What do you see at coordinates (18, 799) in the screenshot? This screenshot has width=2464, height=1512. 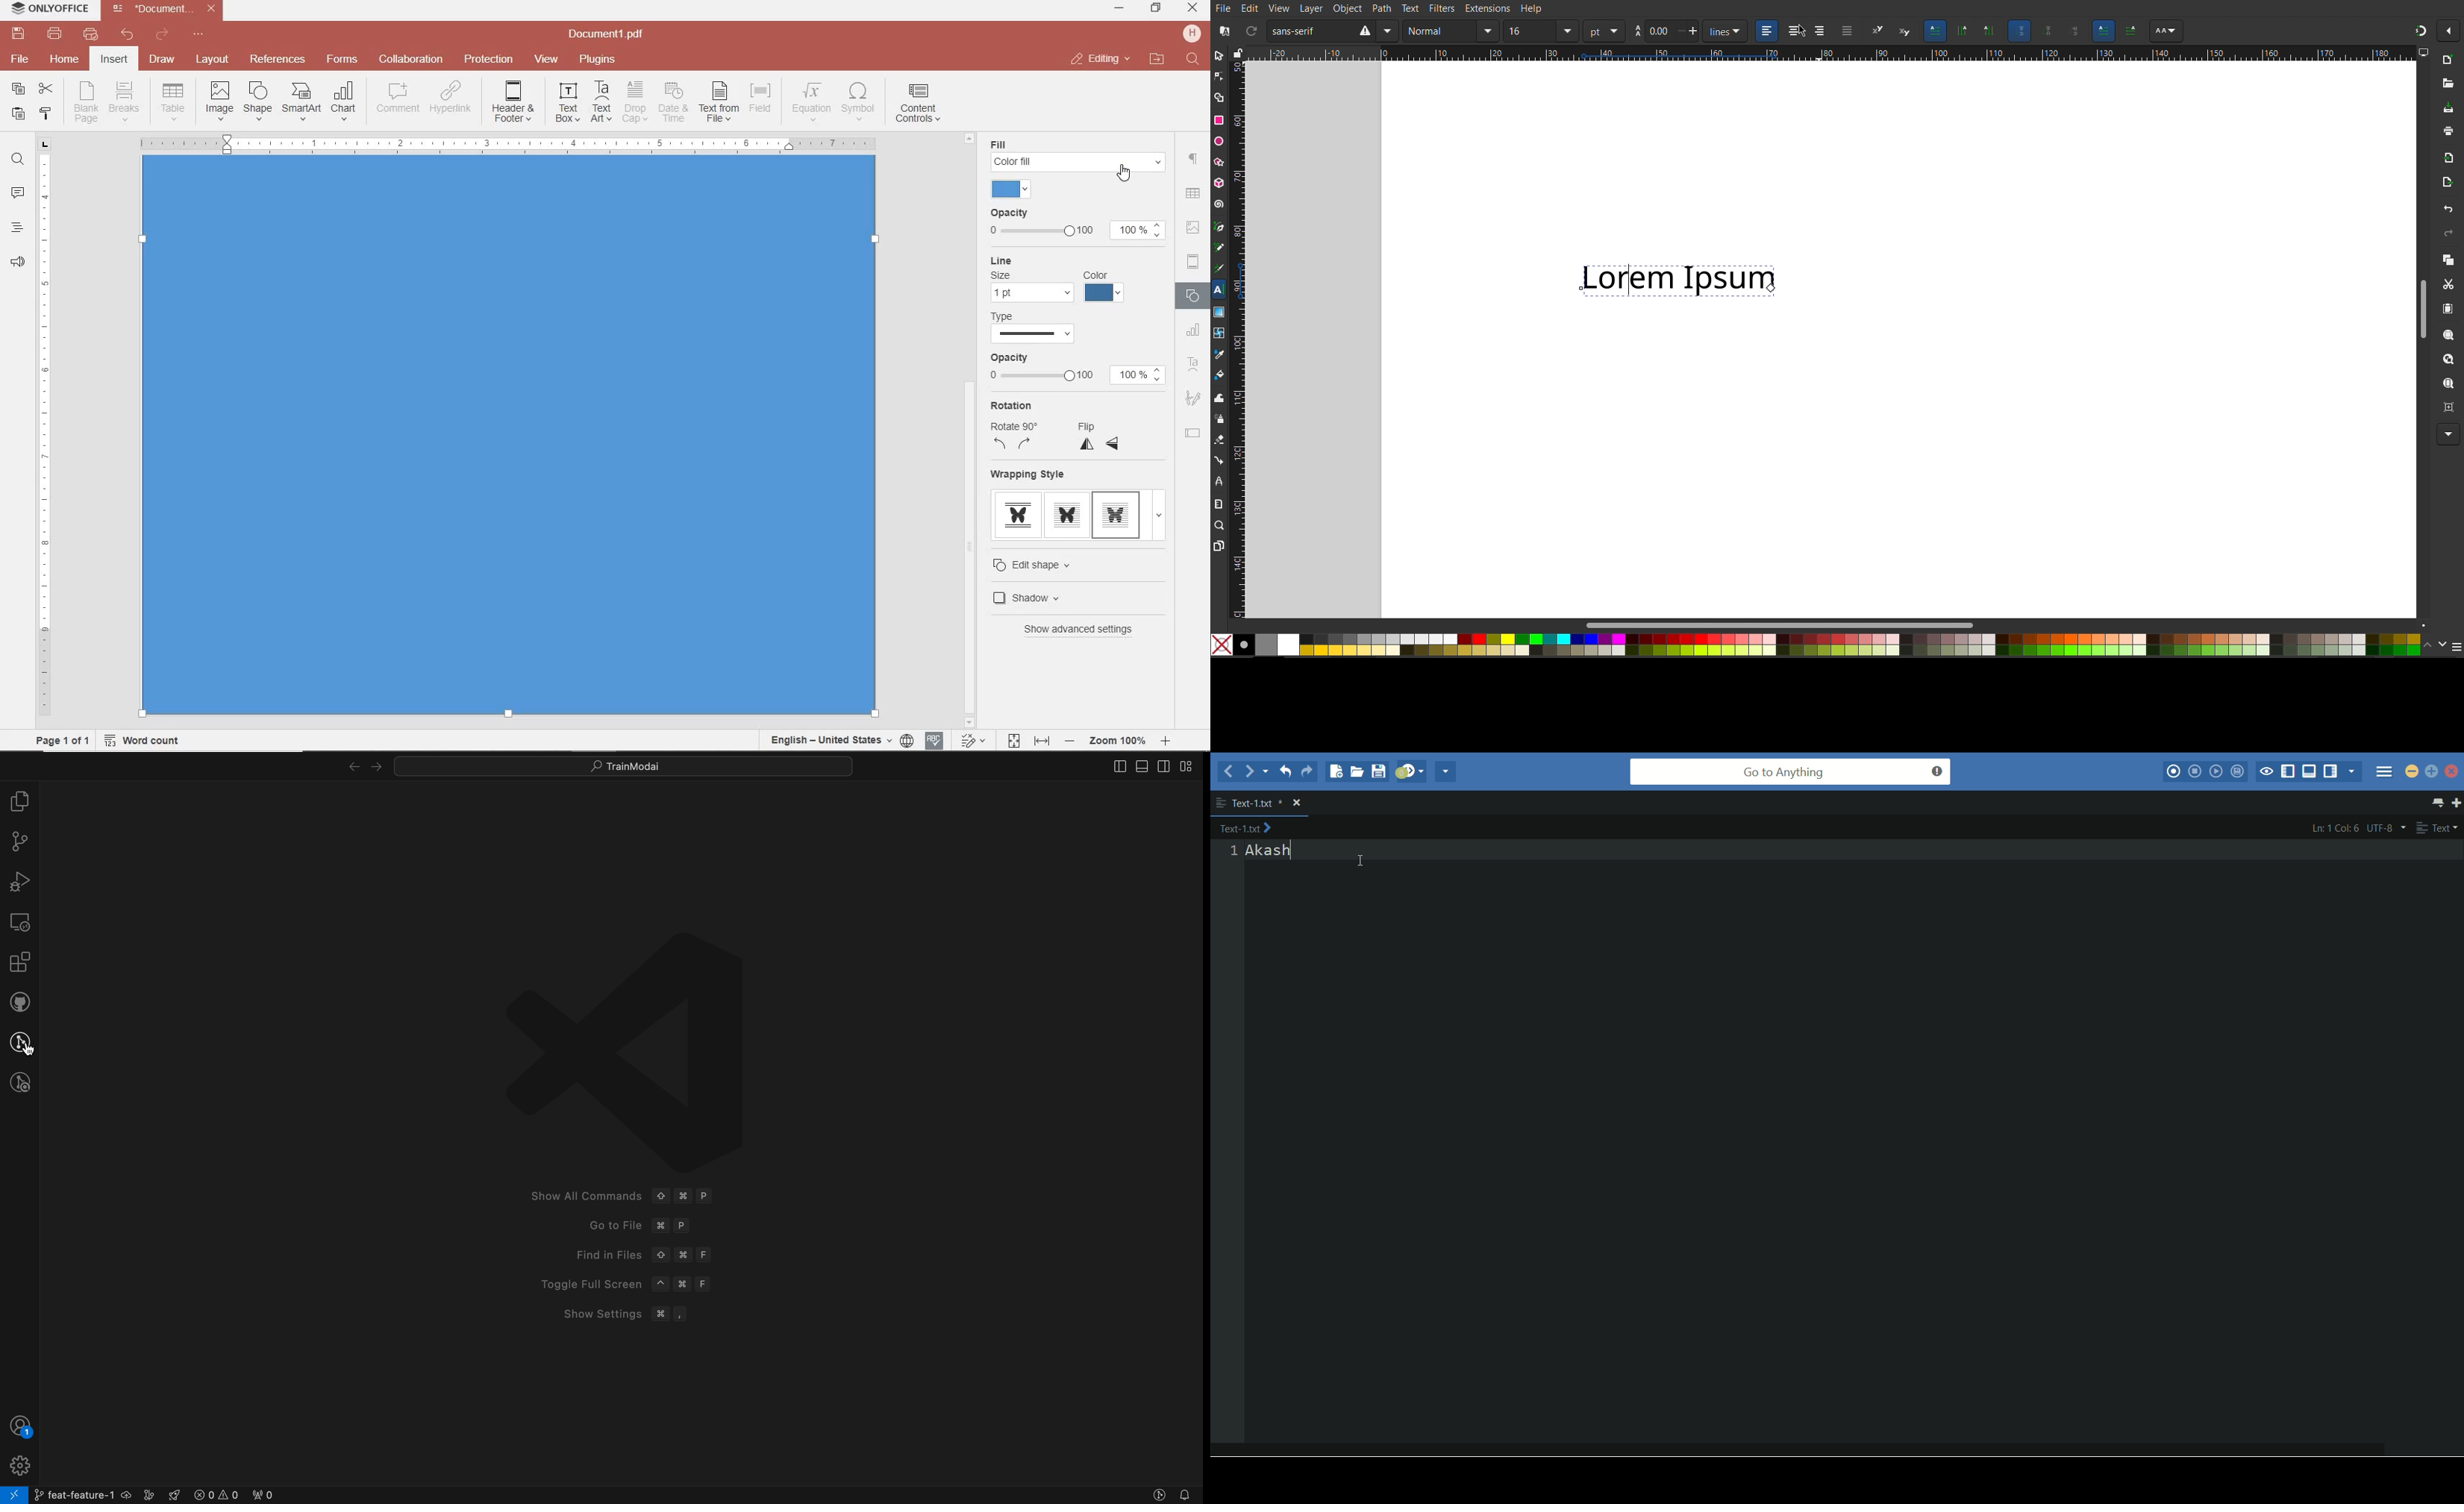 I see `file explorer ` at bounding box center [18, 799].